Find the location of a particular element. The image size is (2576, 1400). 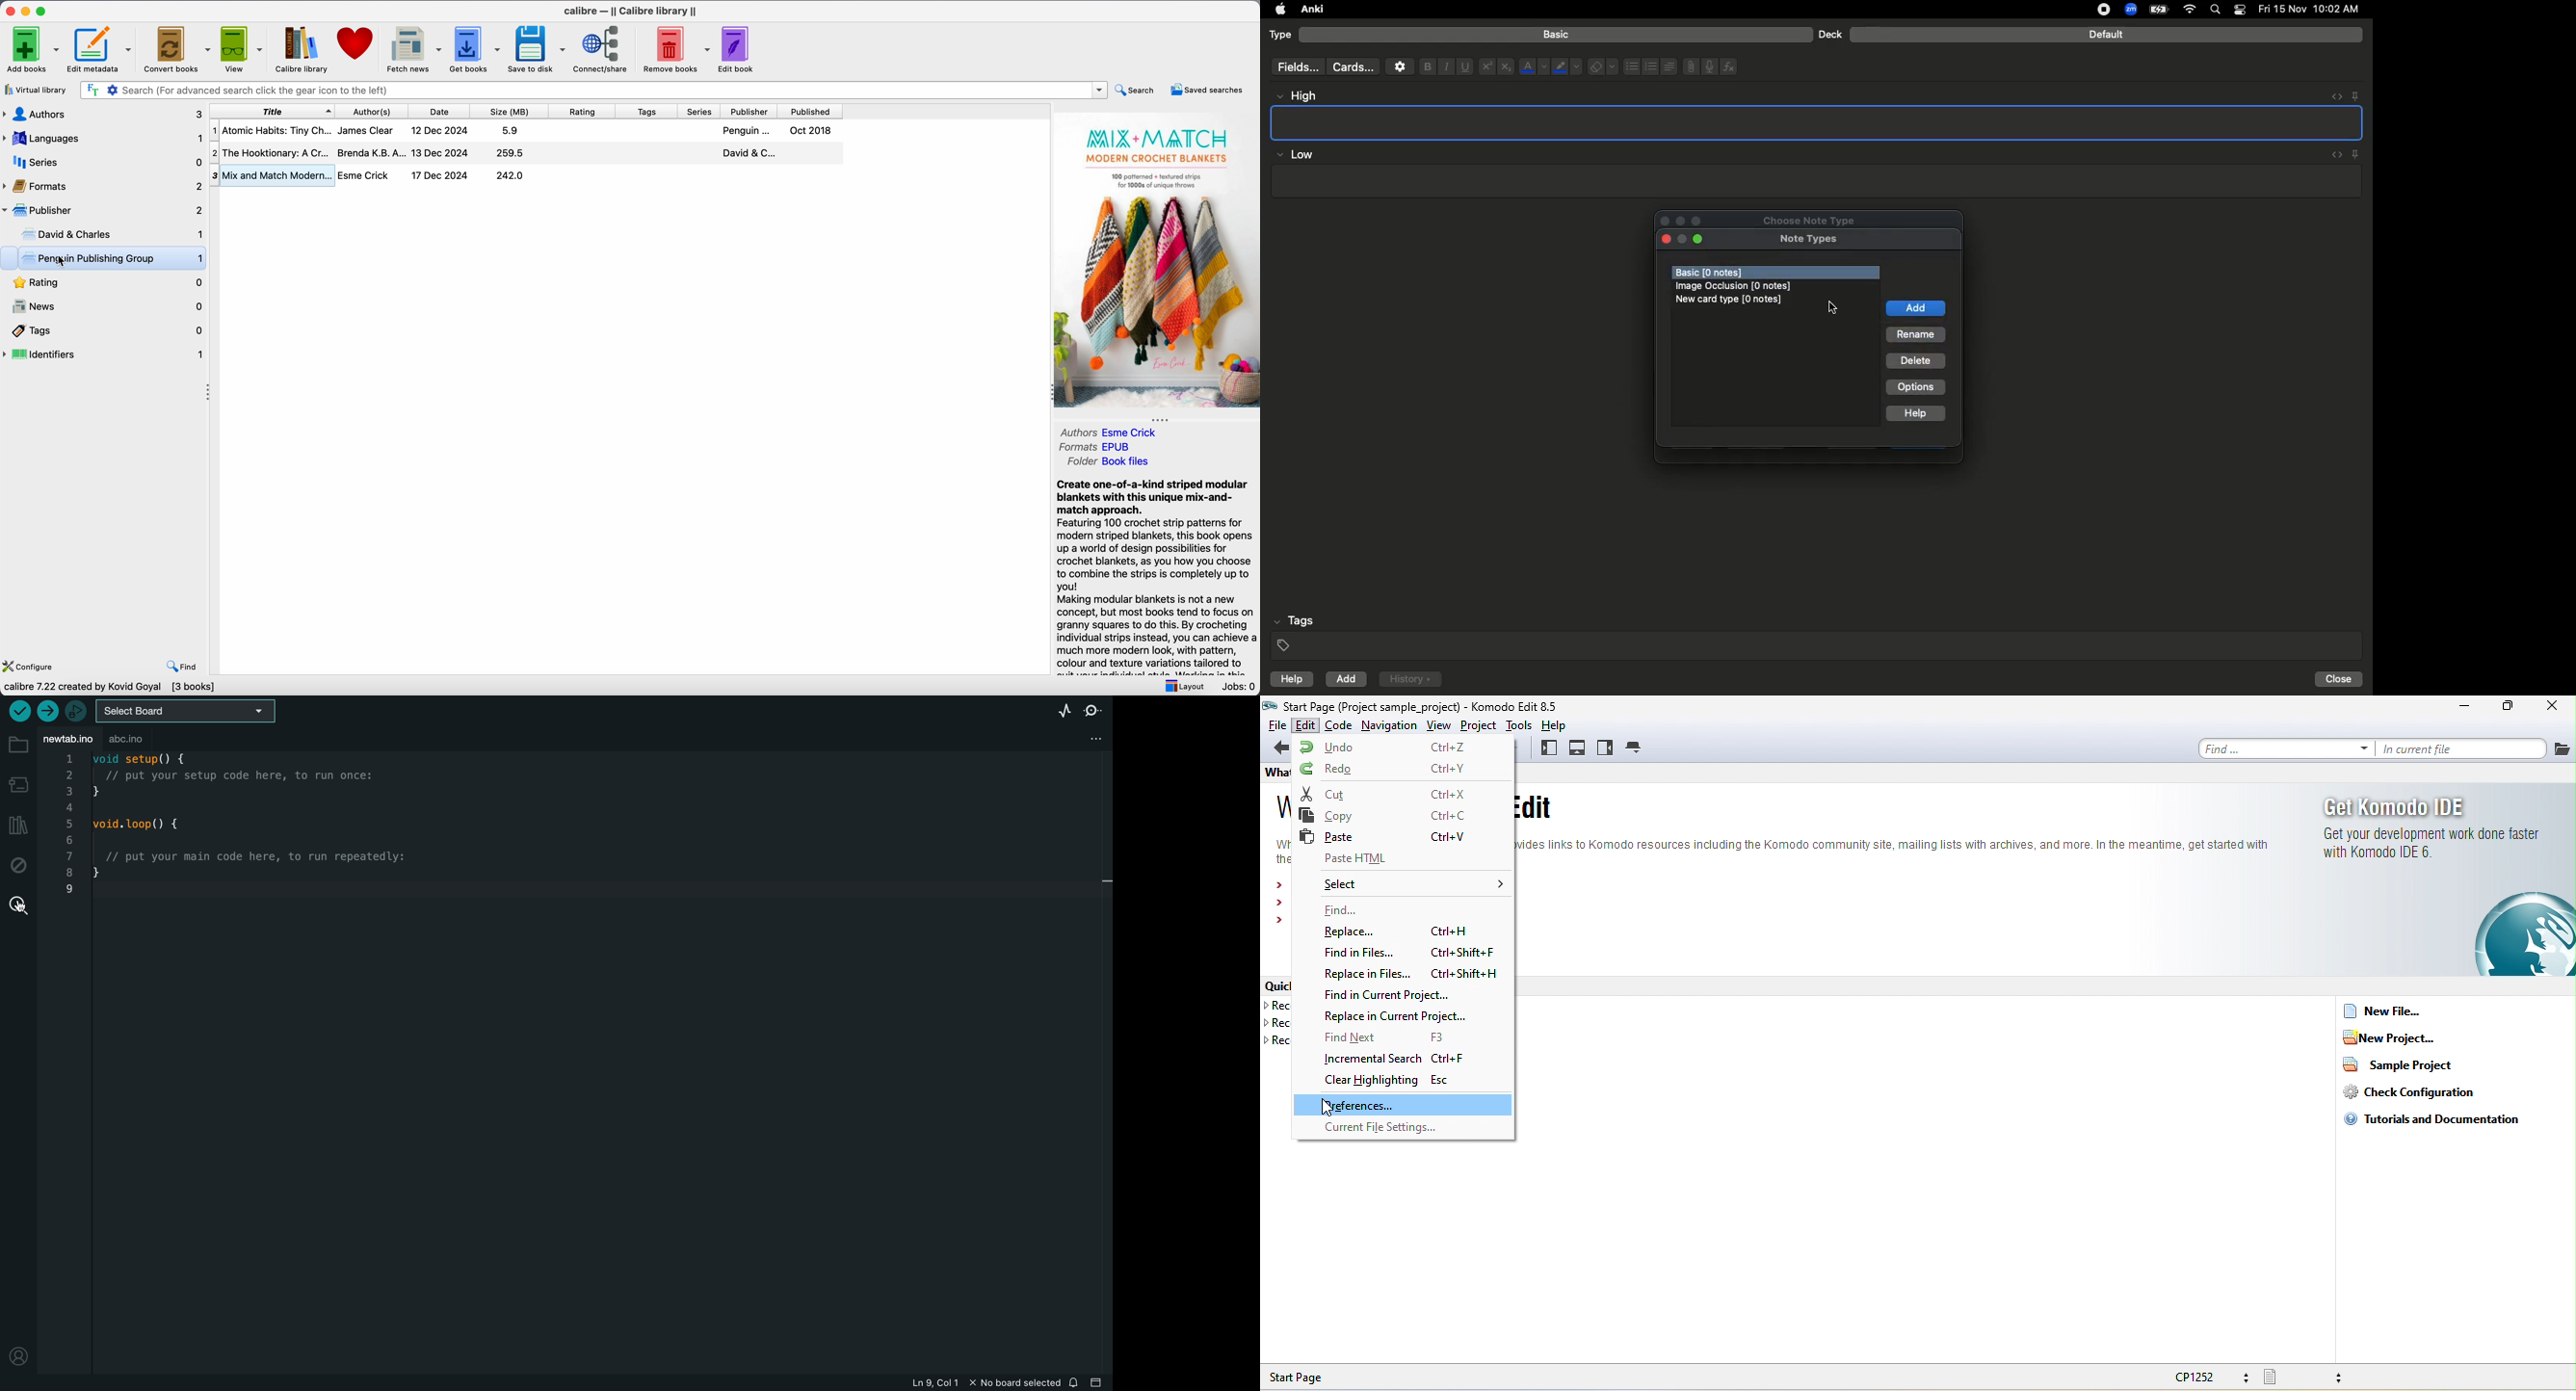

Authors Esme Crick is located at coordinates (1114, 431).